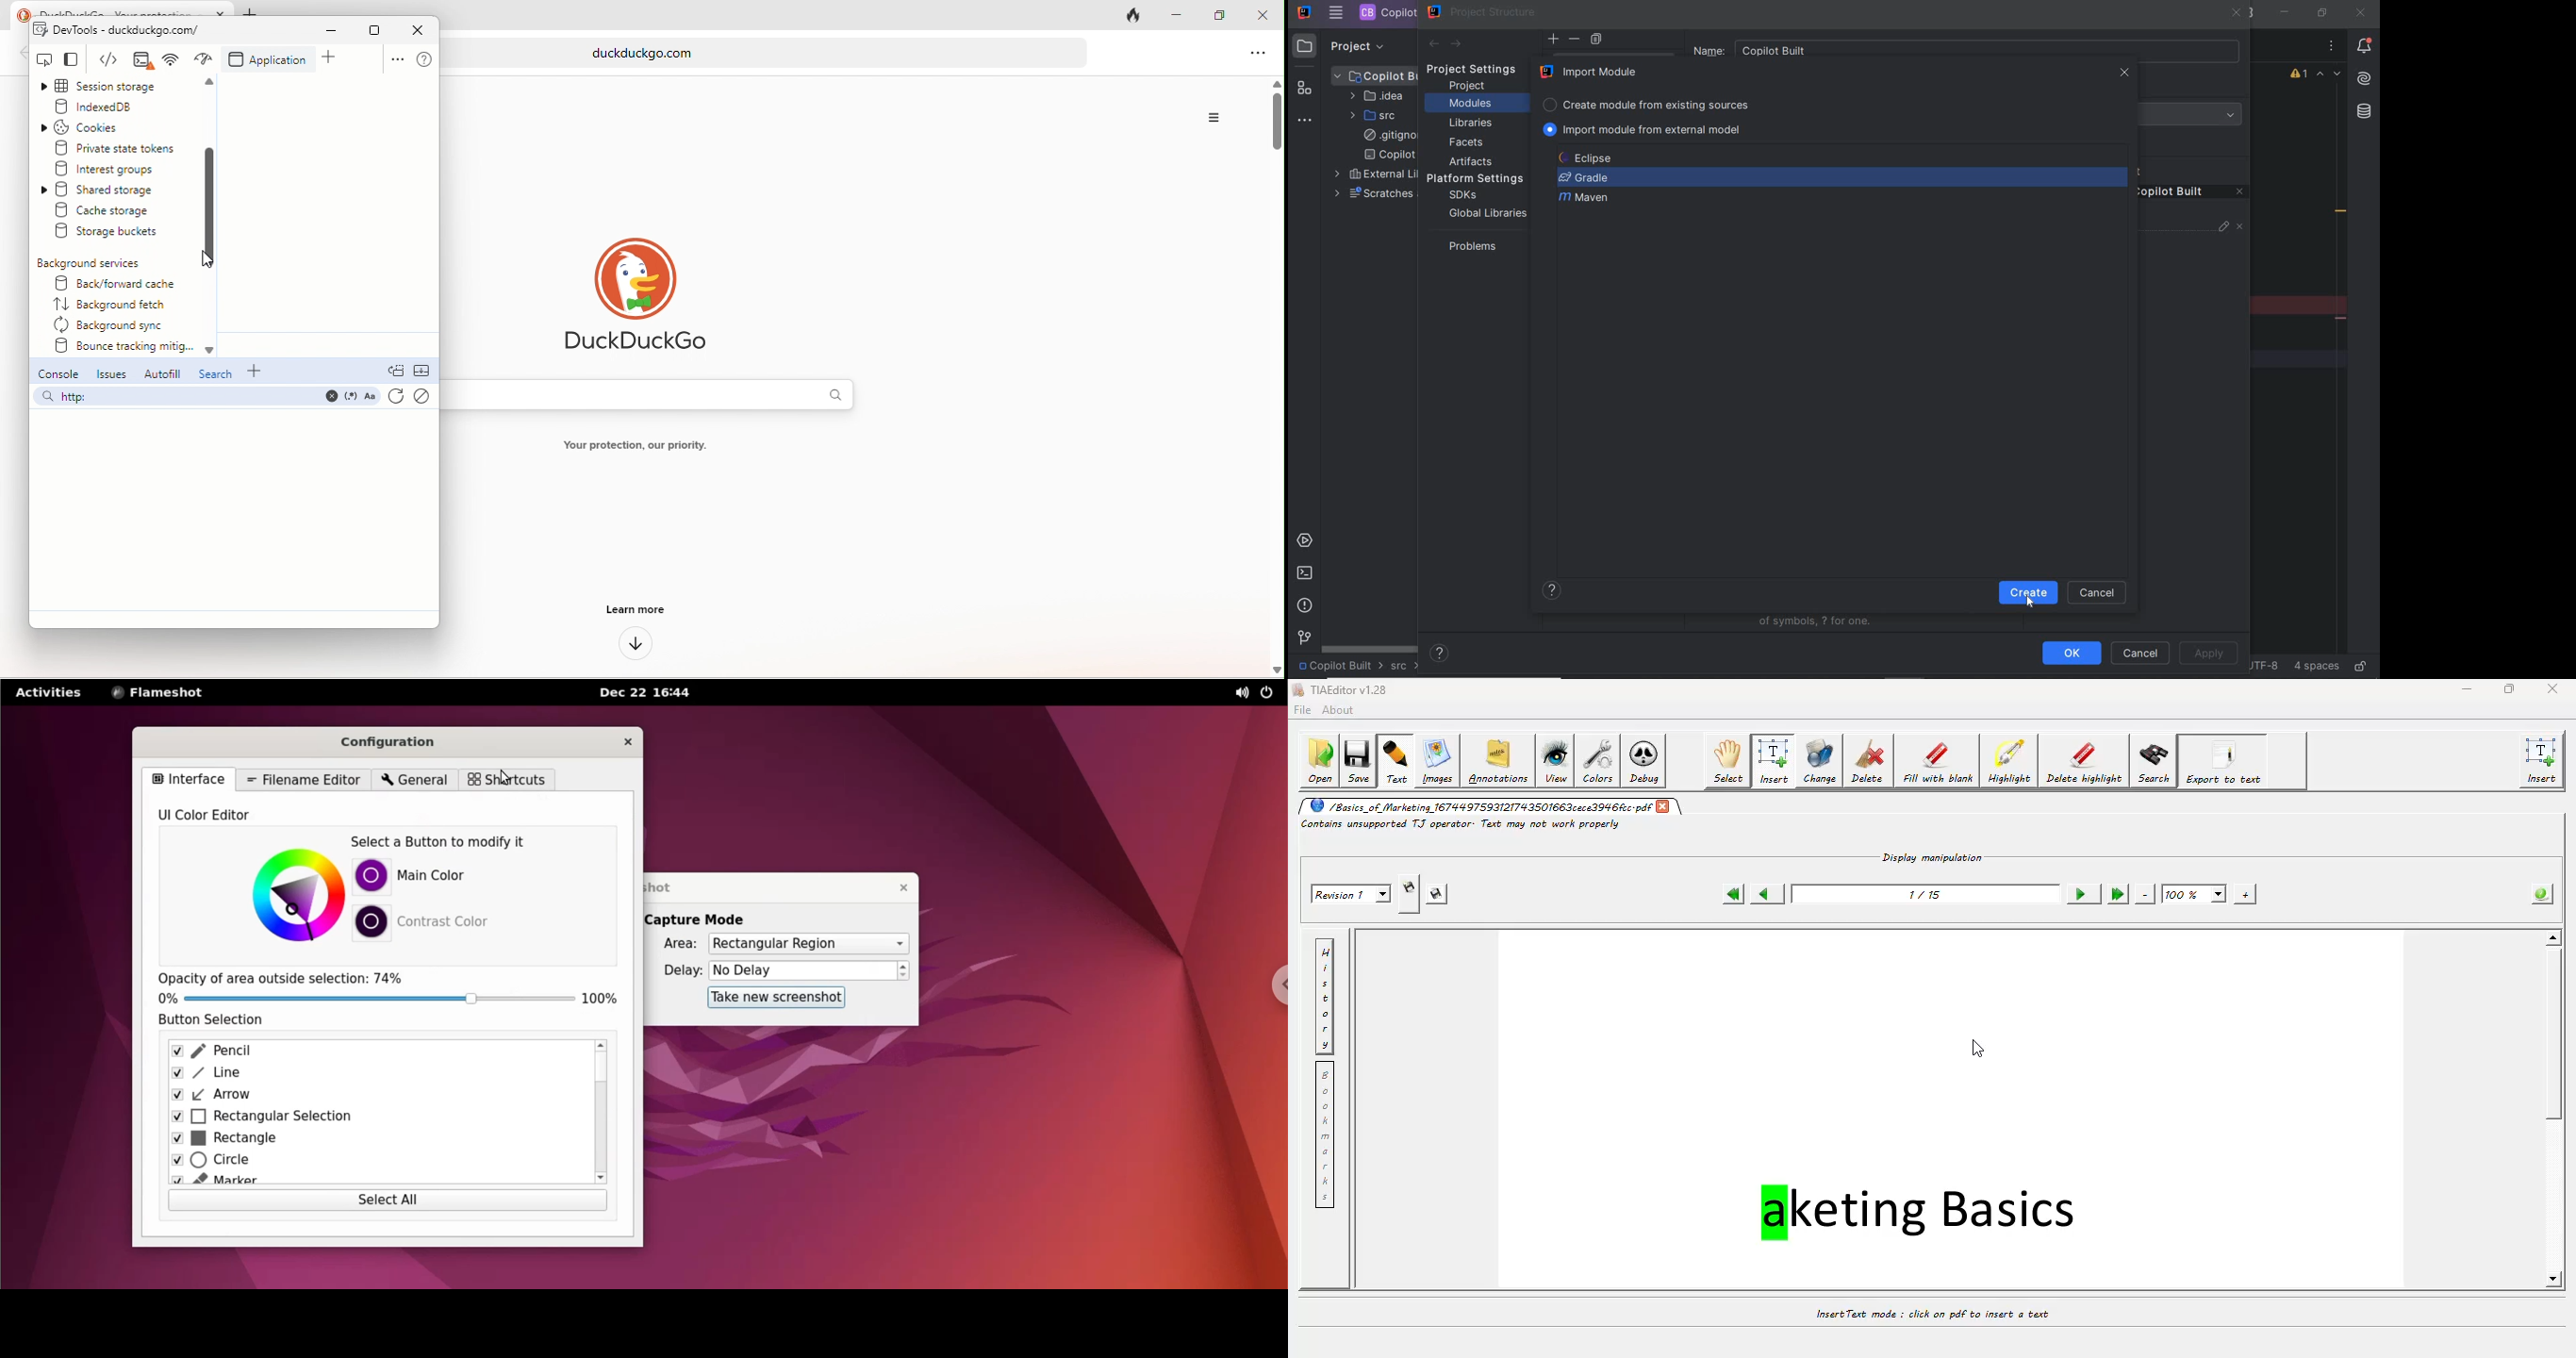 Image resolution: width=2576 pixels, height=1372 pixels. I want to click on create storage, so click(117, 211).